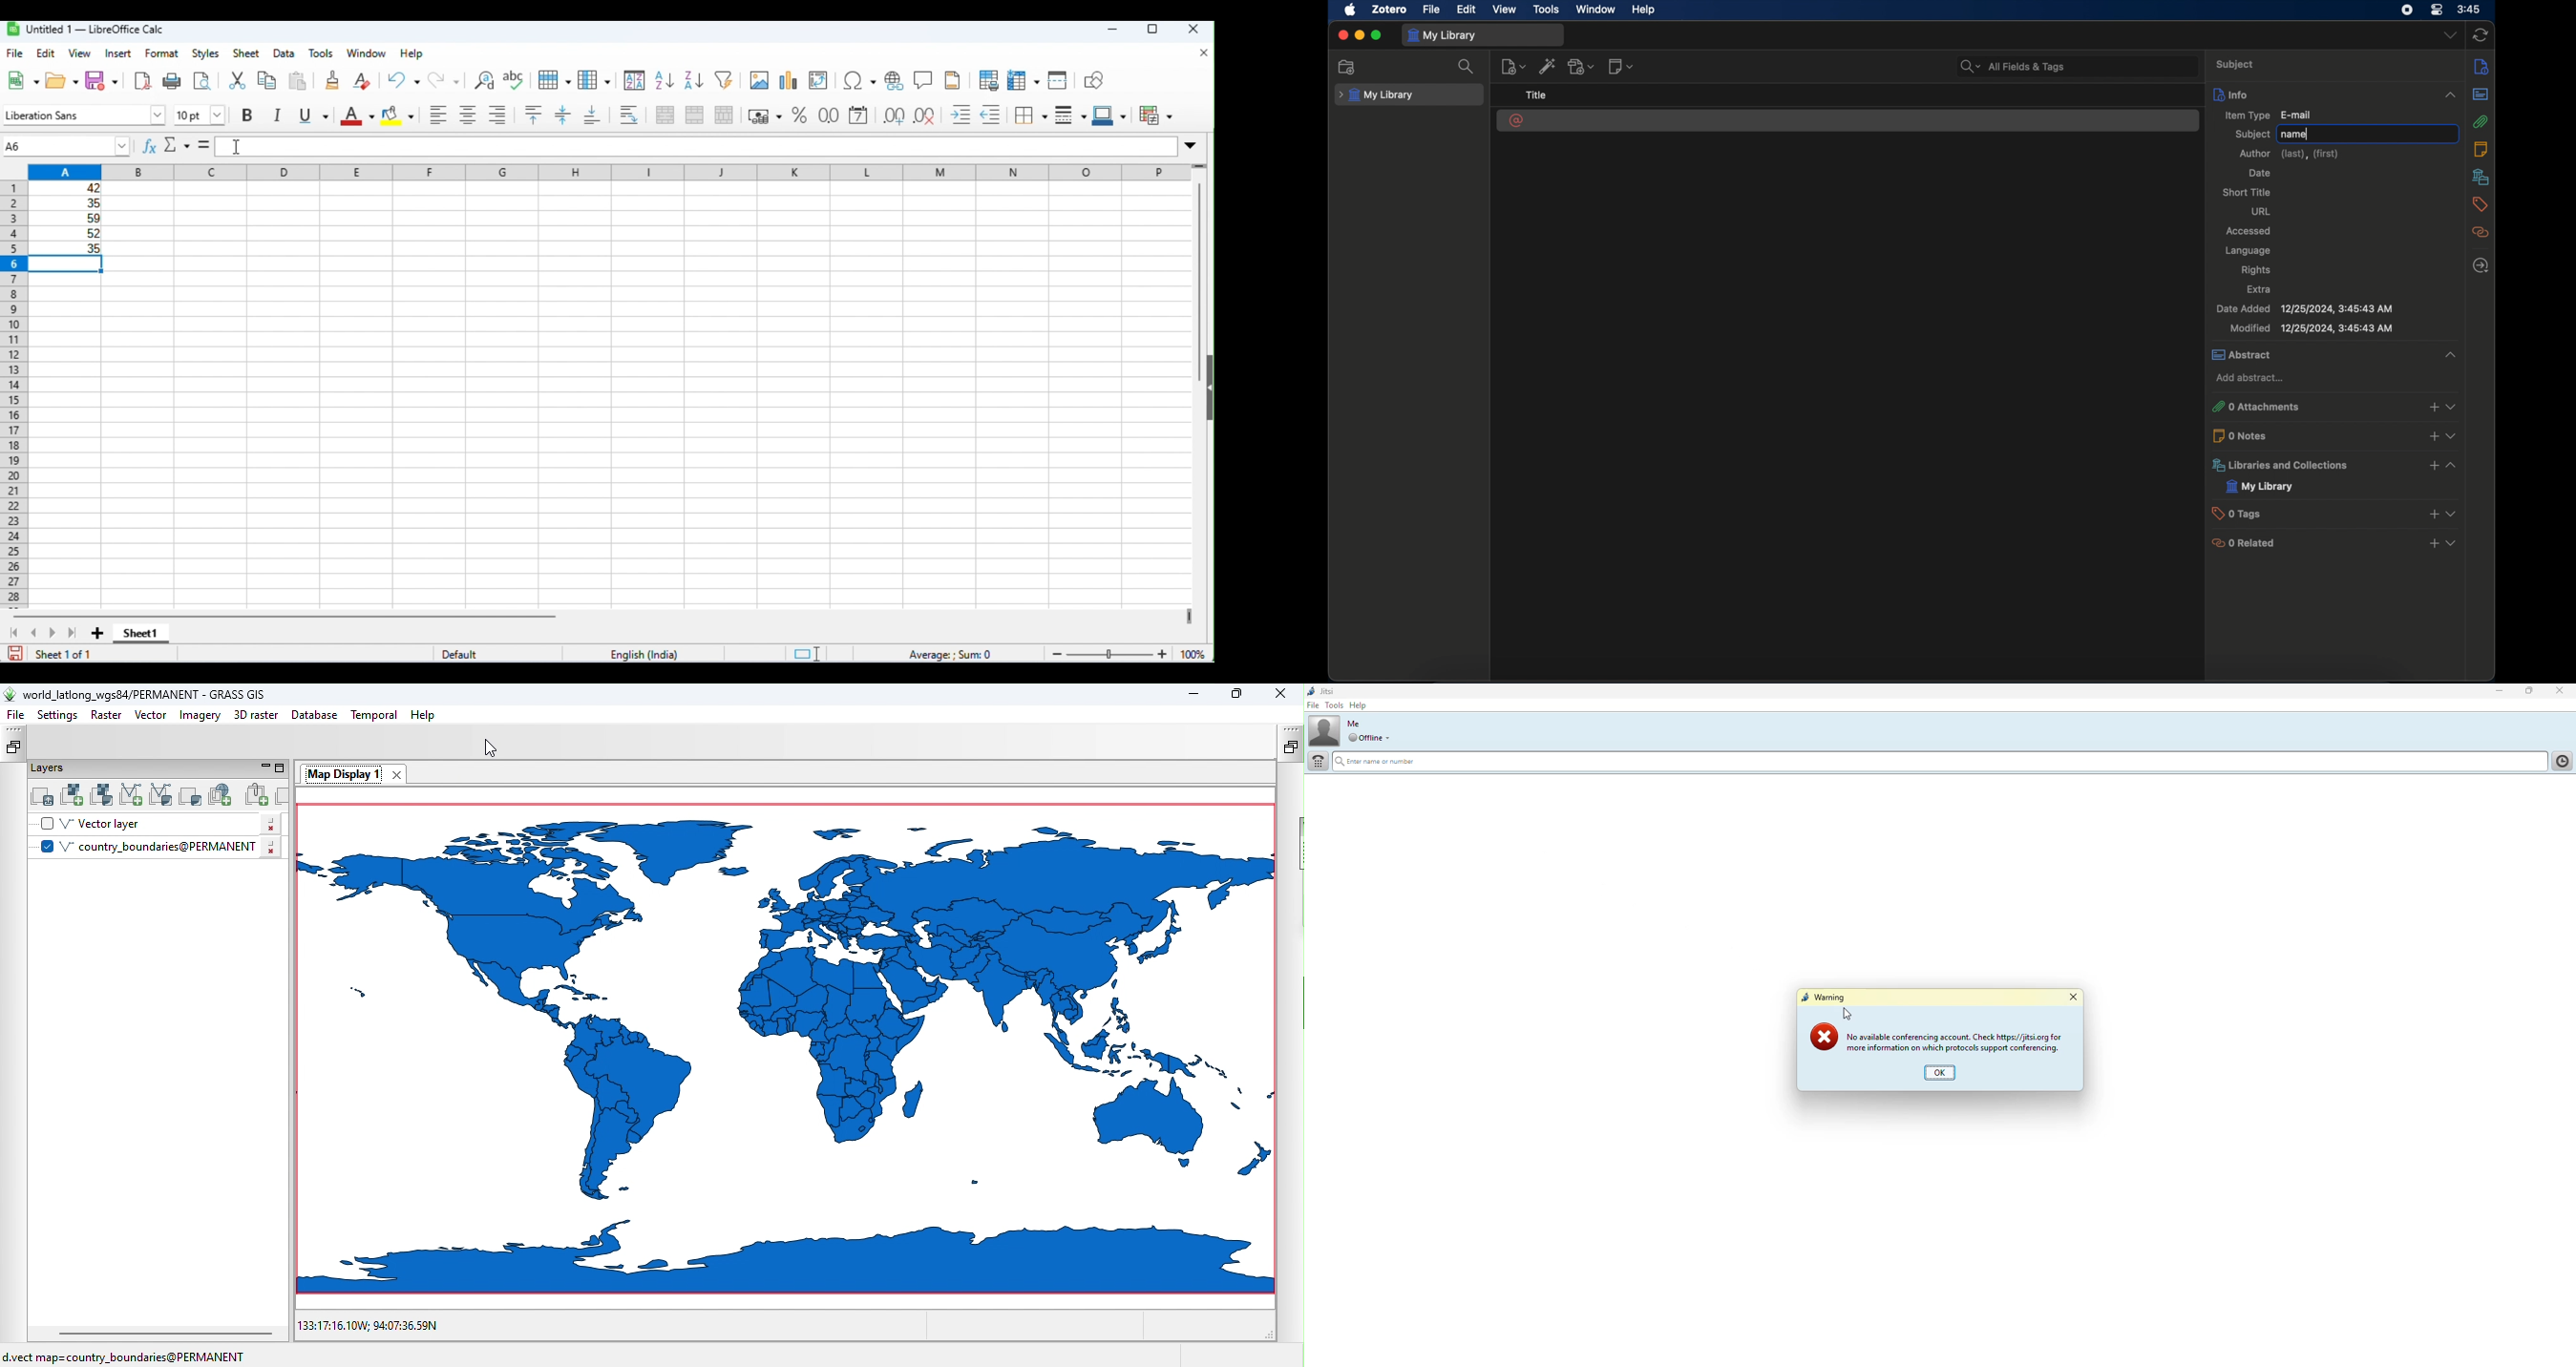  What do you see at coordinates (2480, 177) in the screenshot?
I see `libraries` at bounding box center [2480, 177].